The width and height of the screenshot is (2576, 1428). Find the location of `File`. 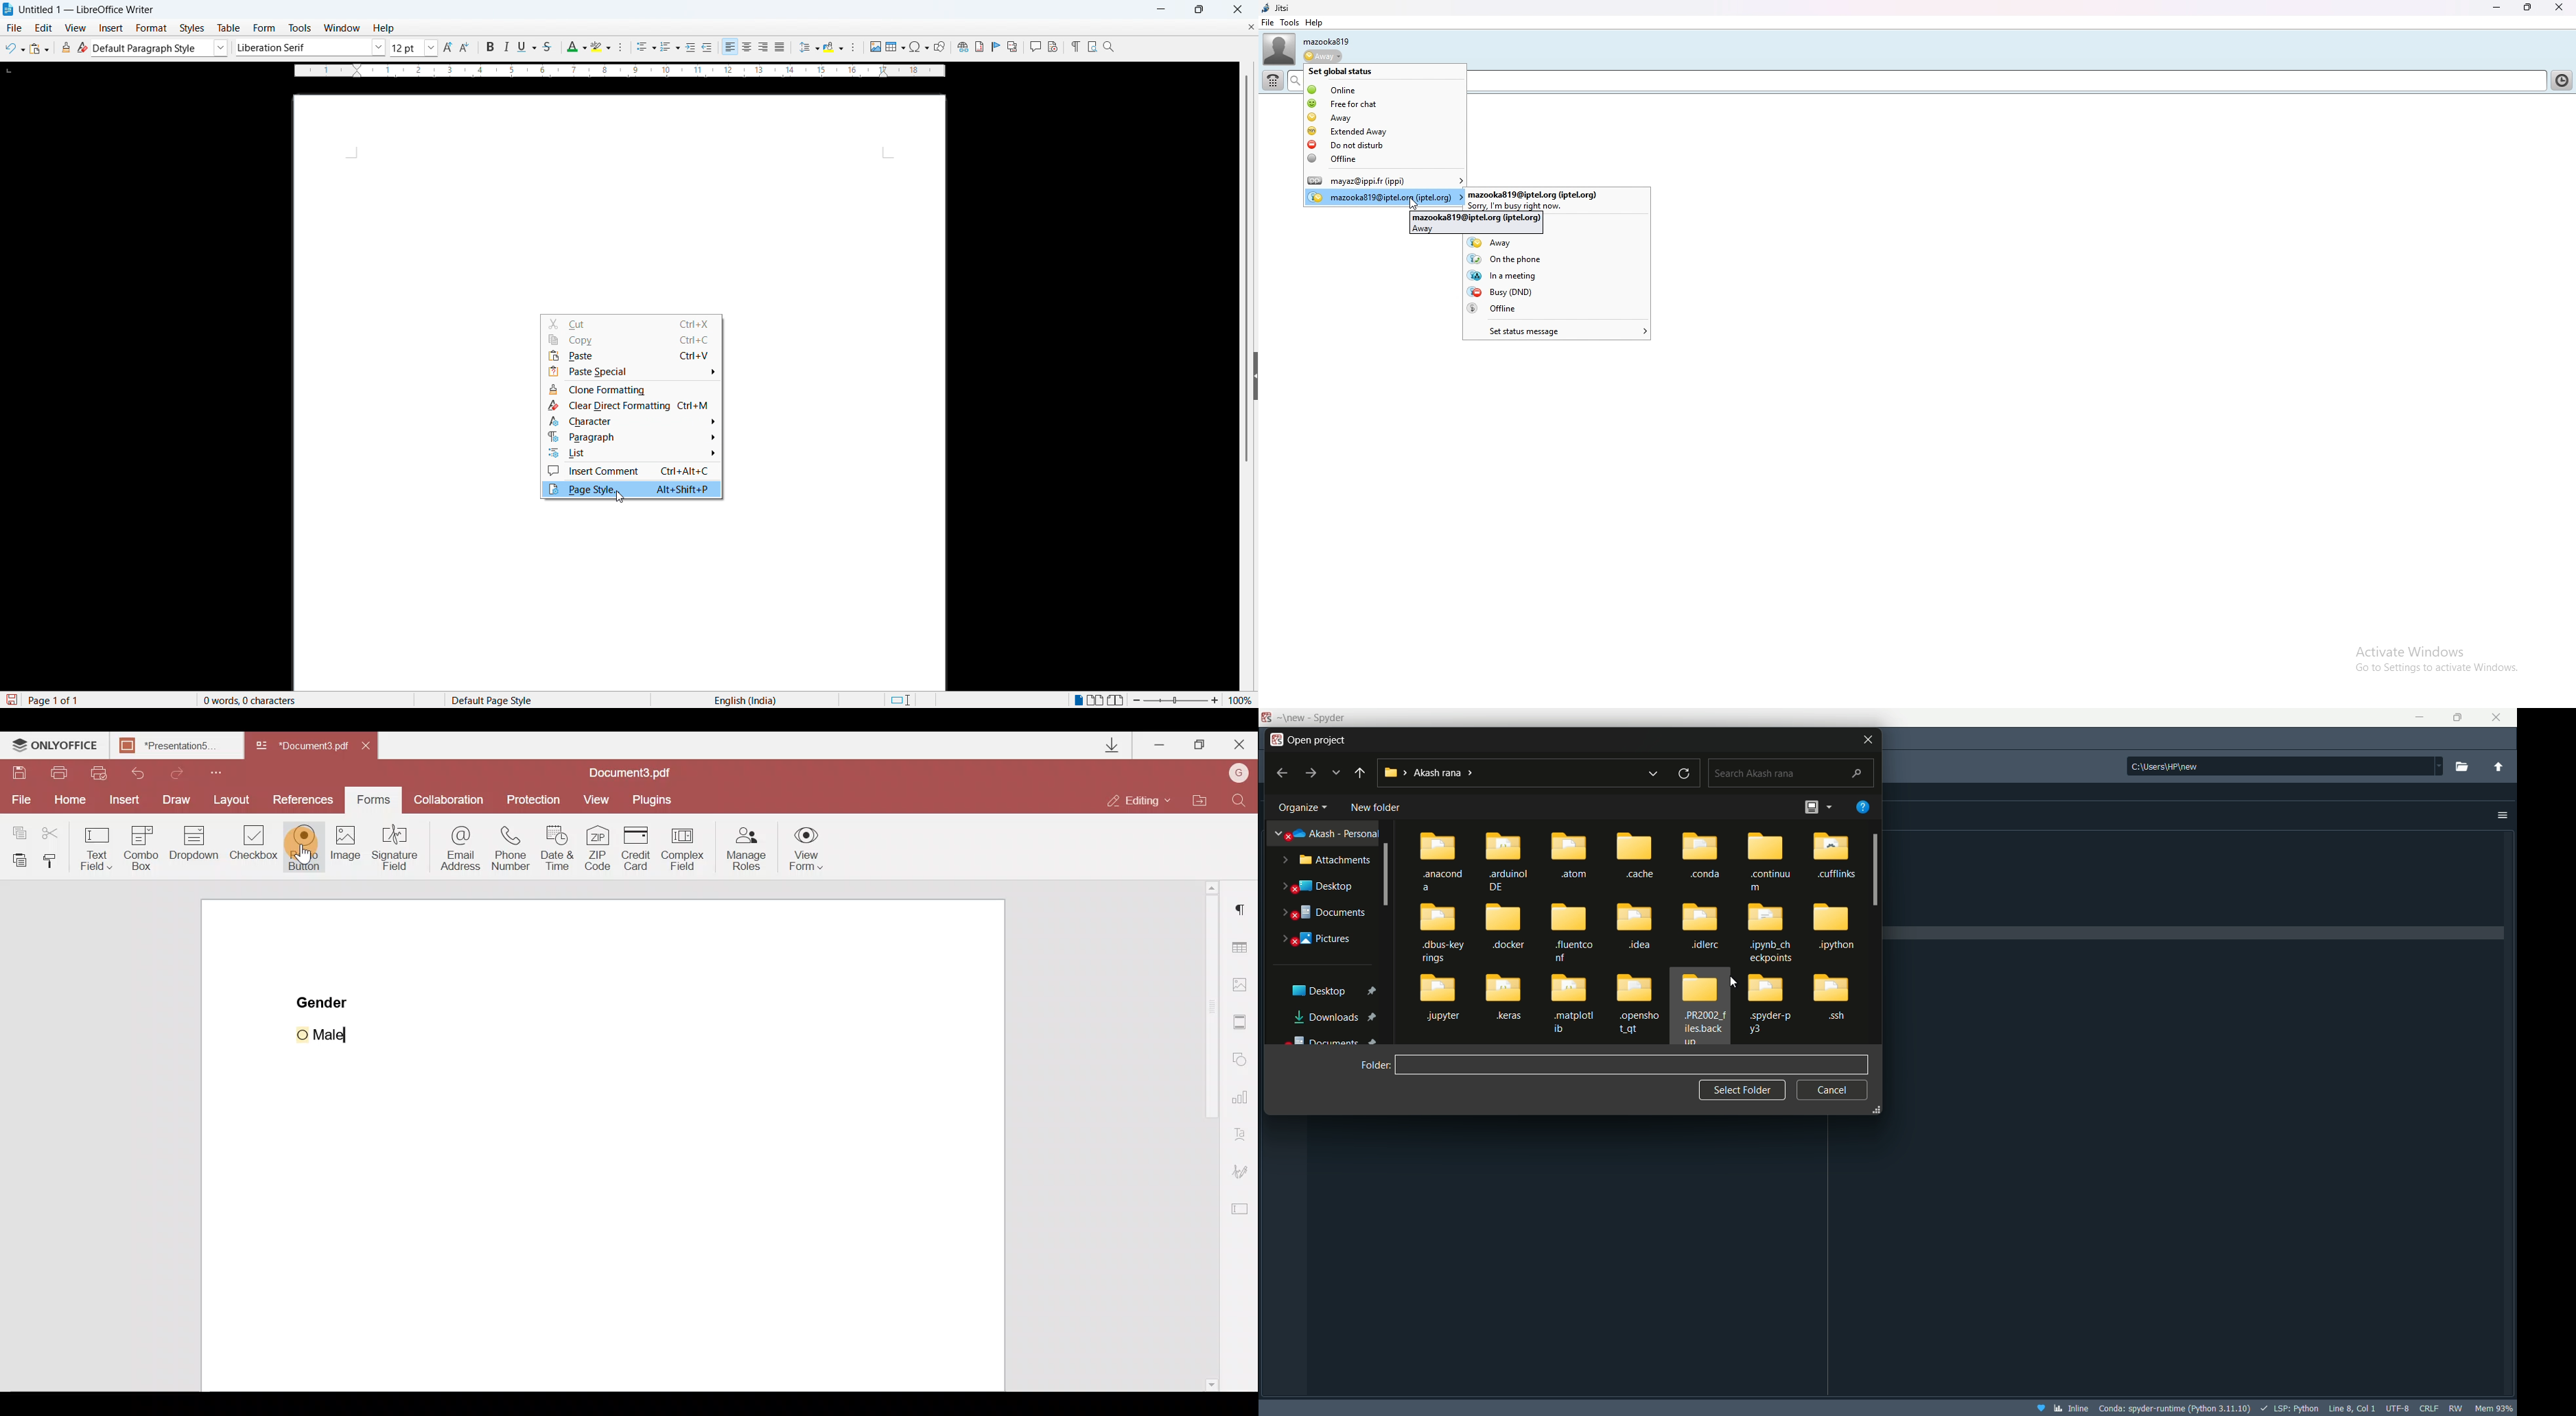

File is located at coordinates (18, 800).